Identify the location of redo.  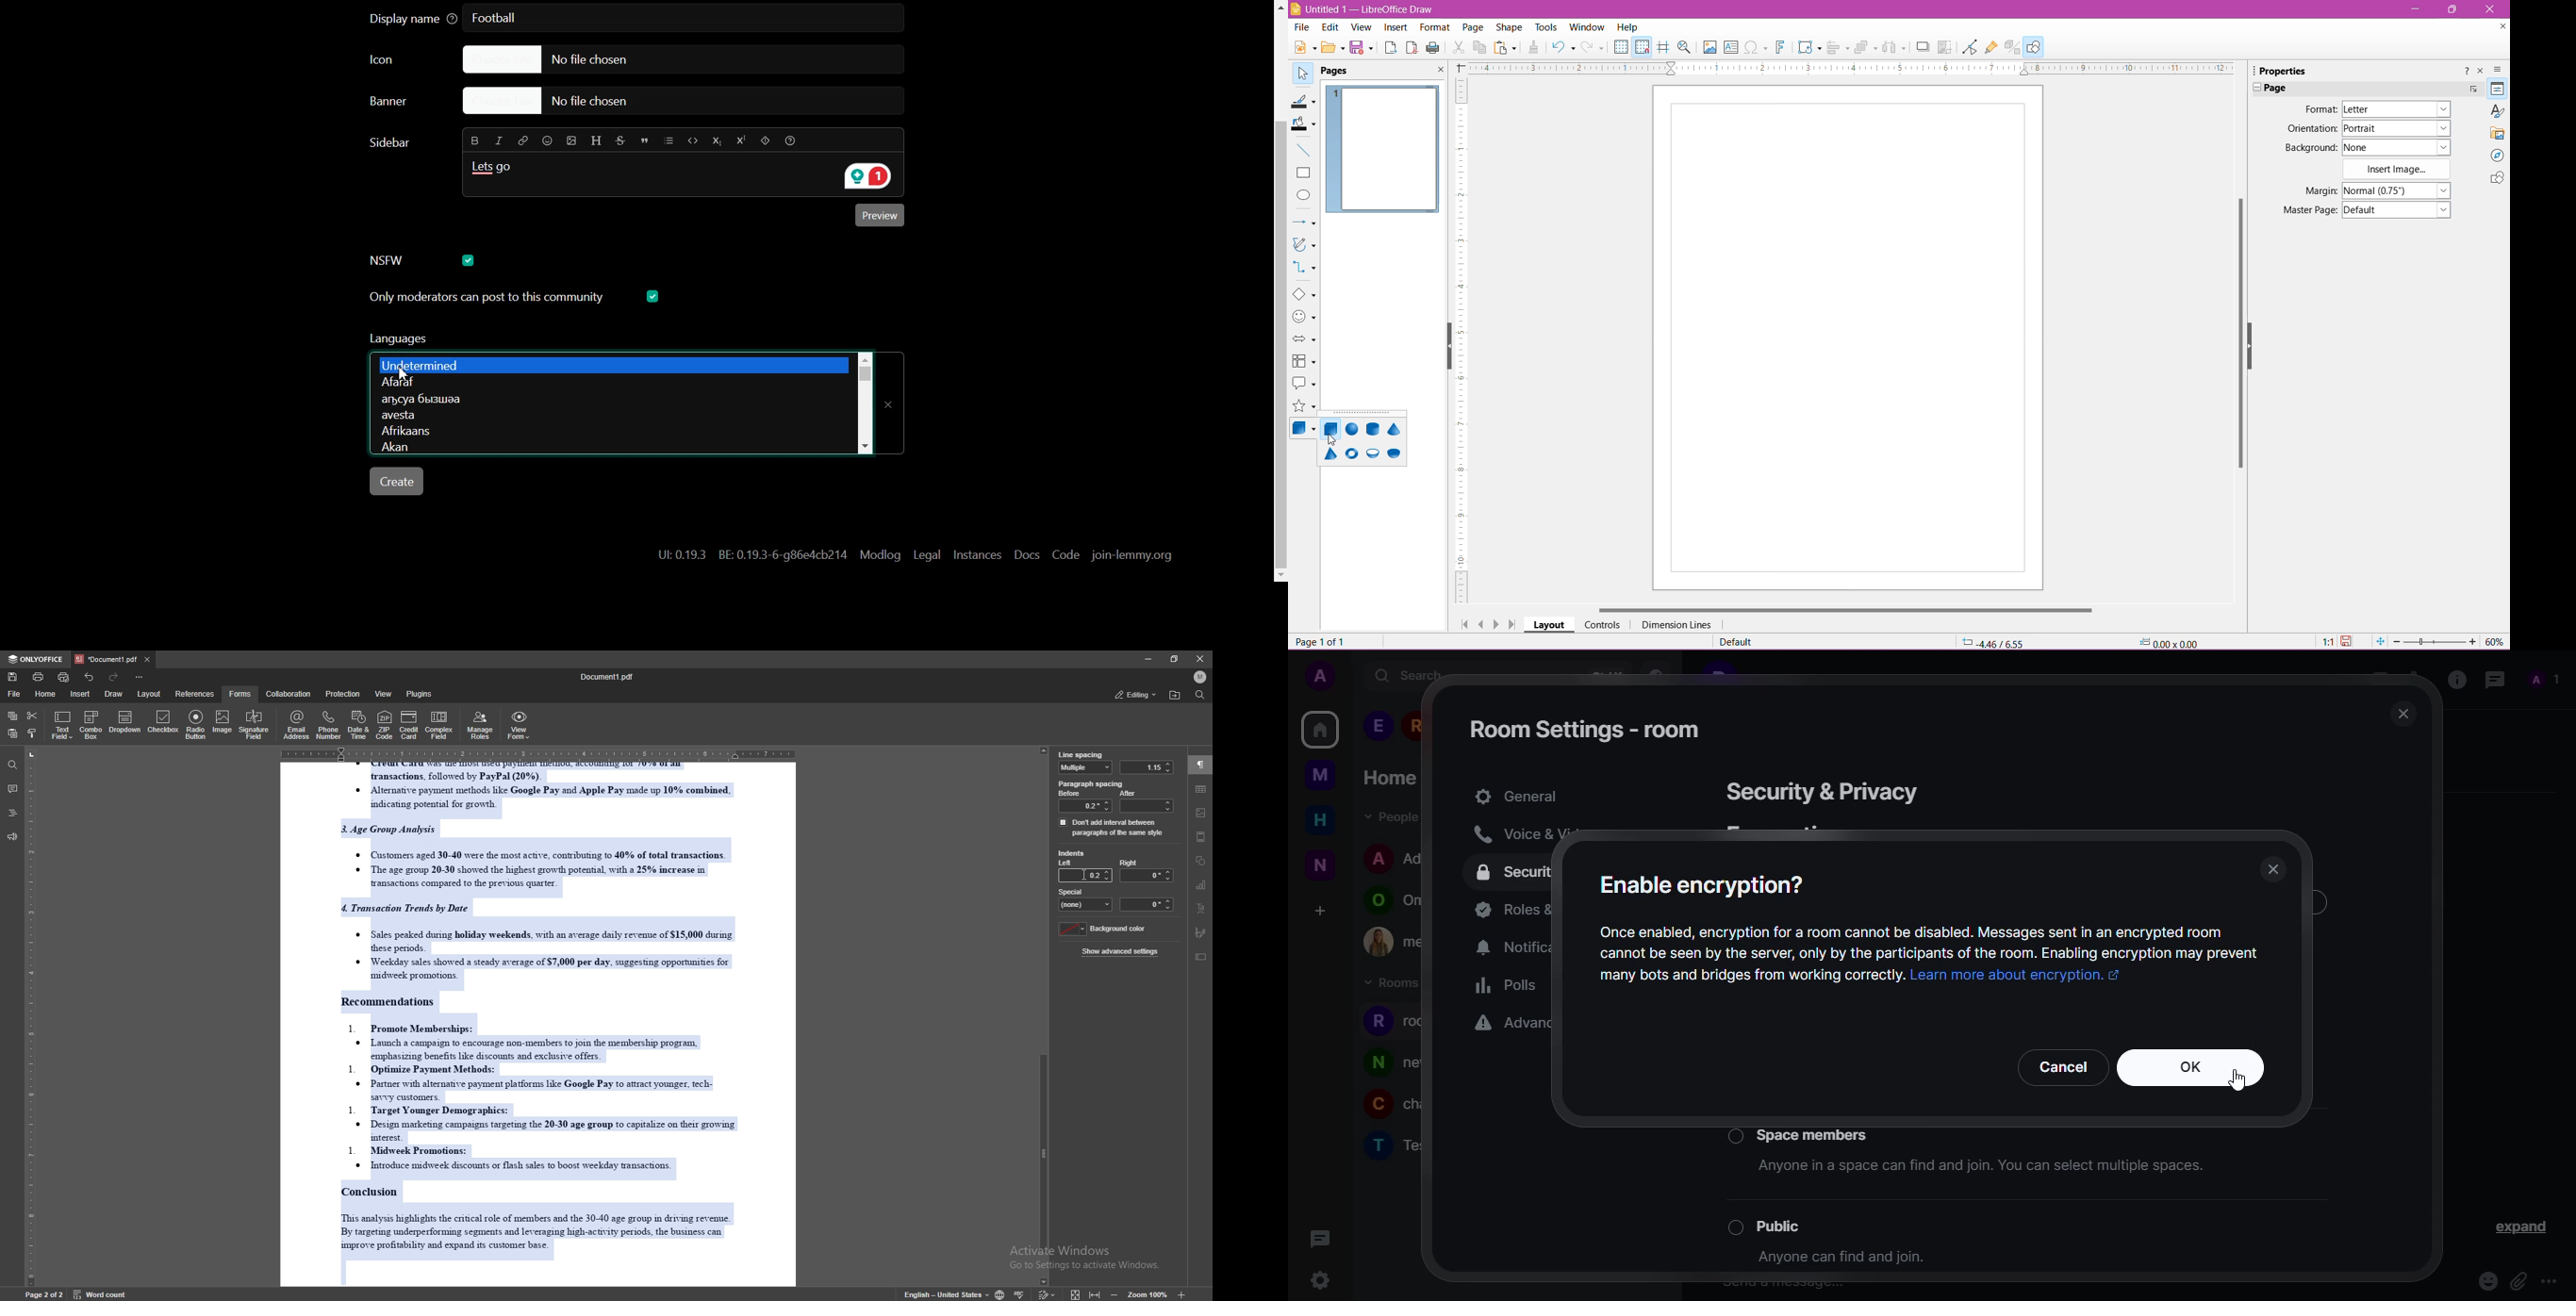
(112, 677).